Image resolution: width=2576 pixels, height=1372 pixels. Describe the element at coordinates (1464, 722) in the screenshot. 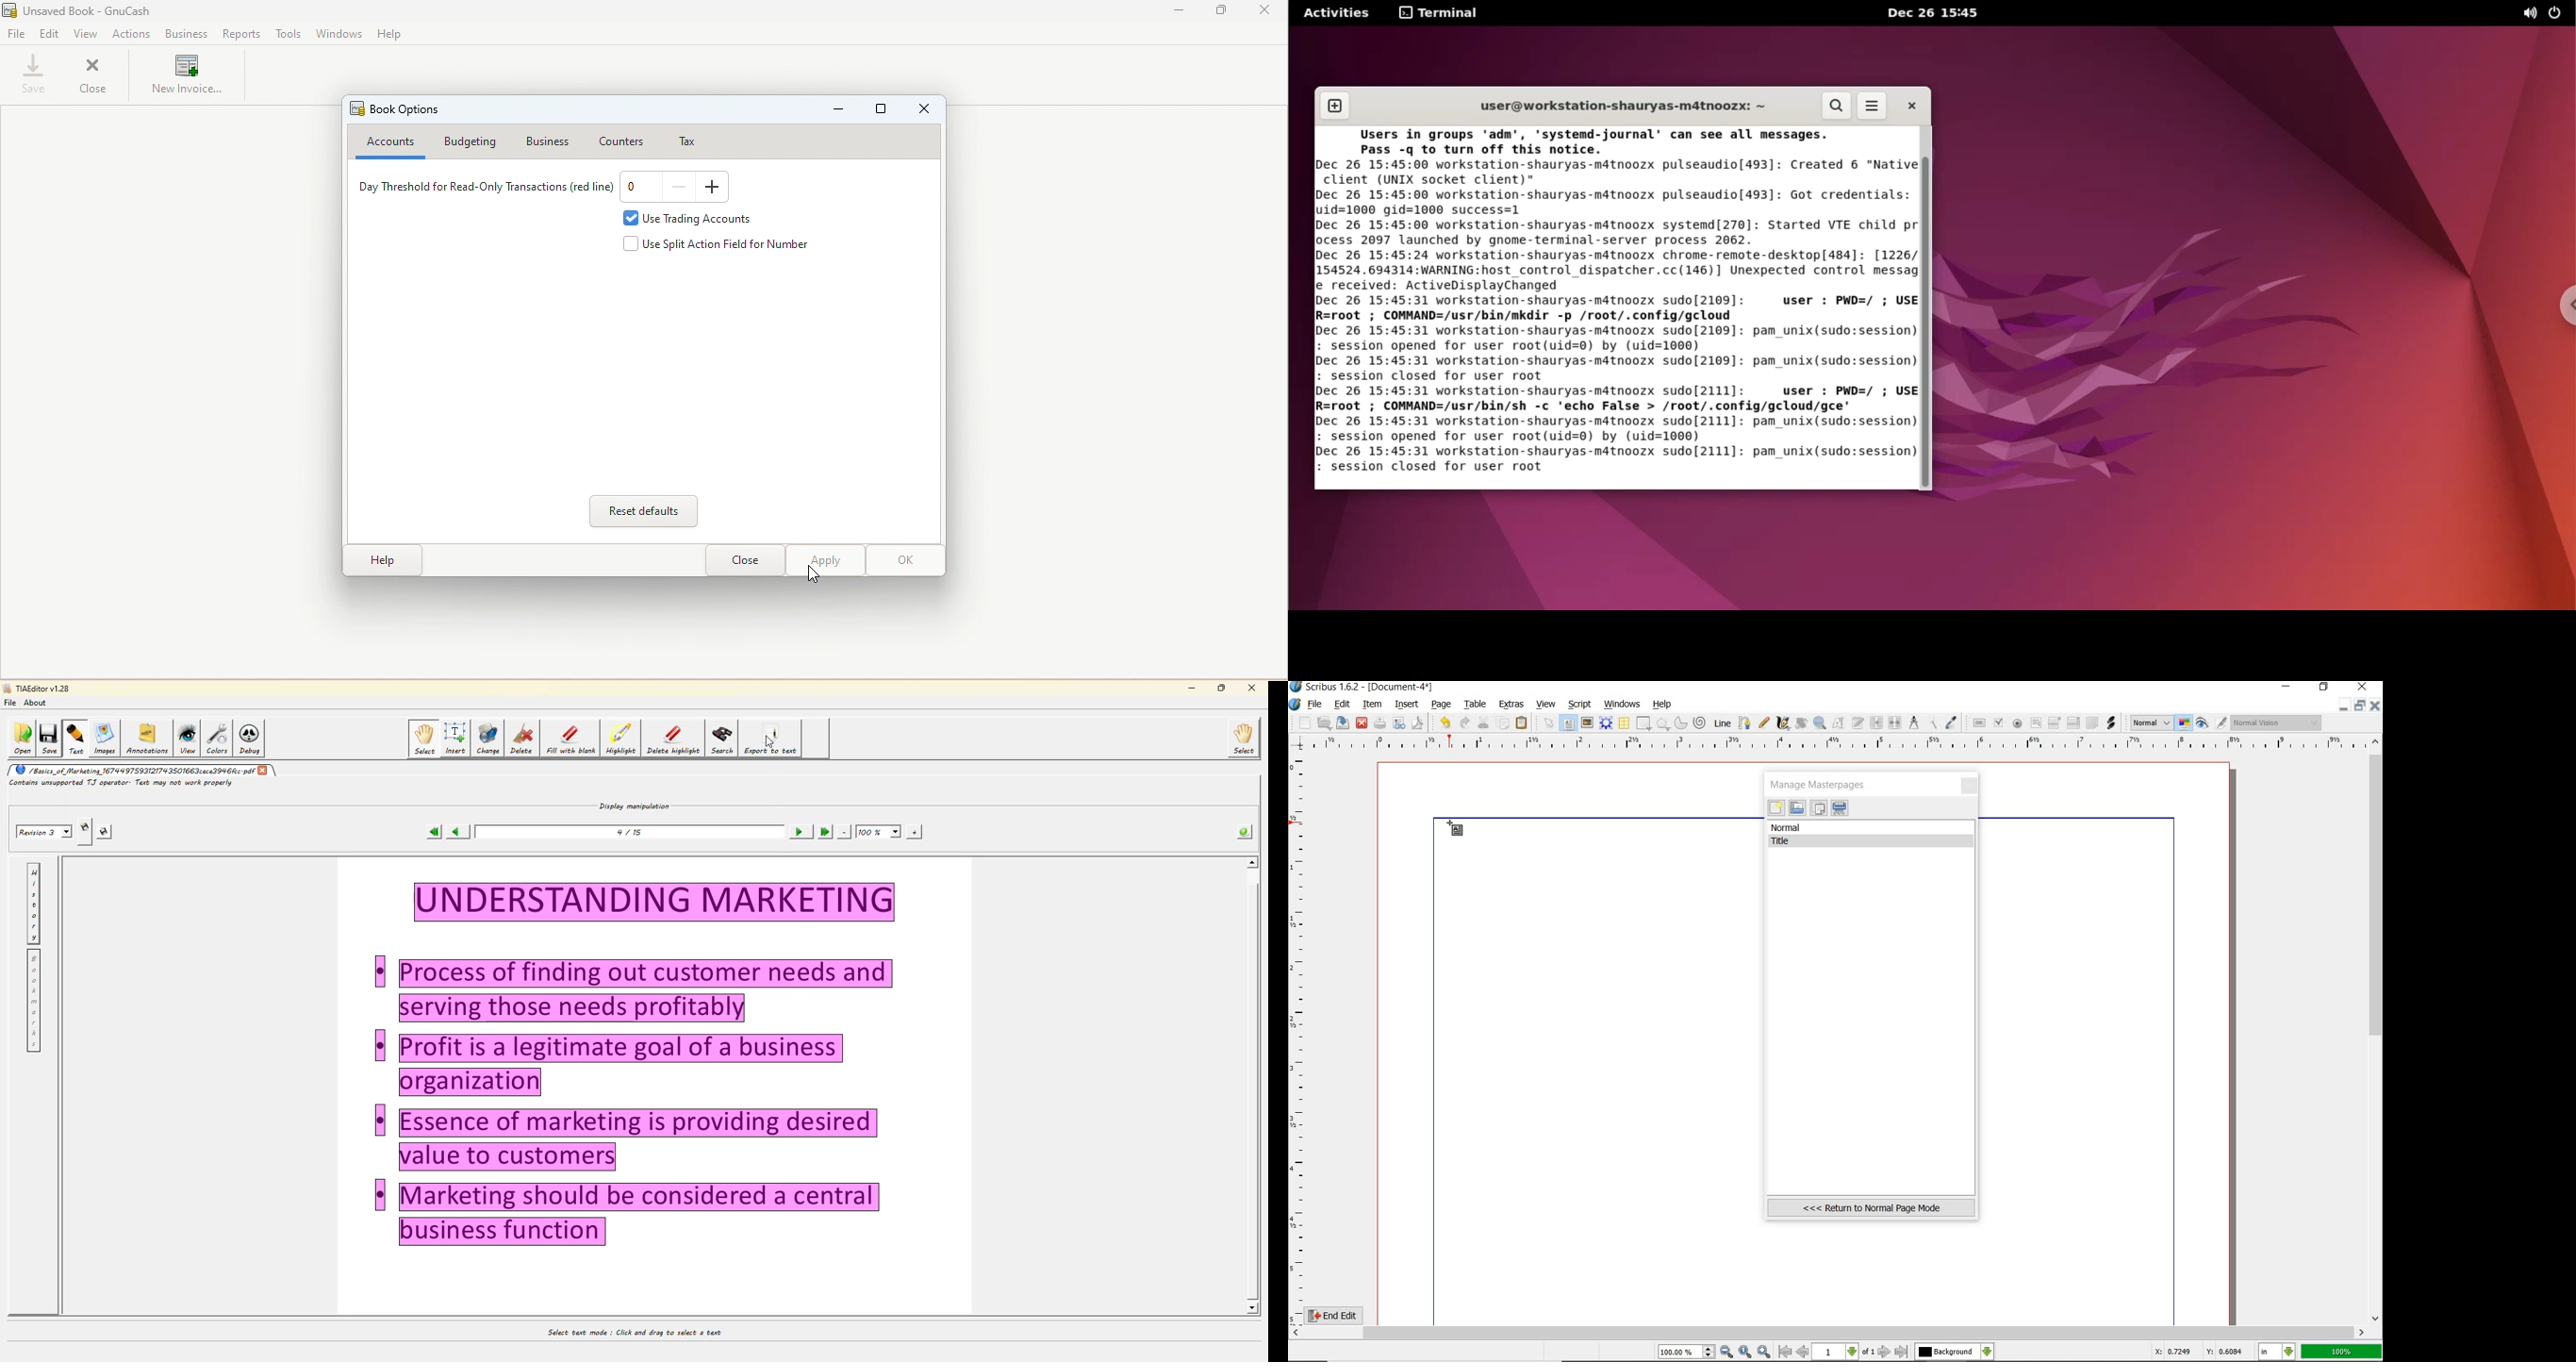

I see `redo` at that location.